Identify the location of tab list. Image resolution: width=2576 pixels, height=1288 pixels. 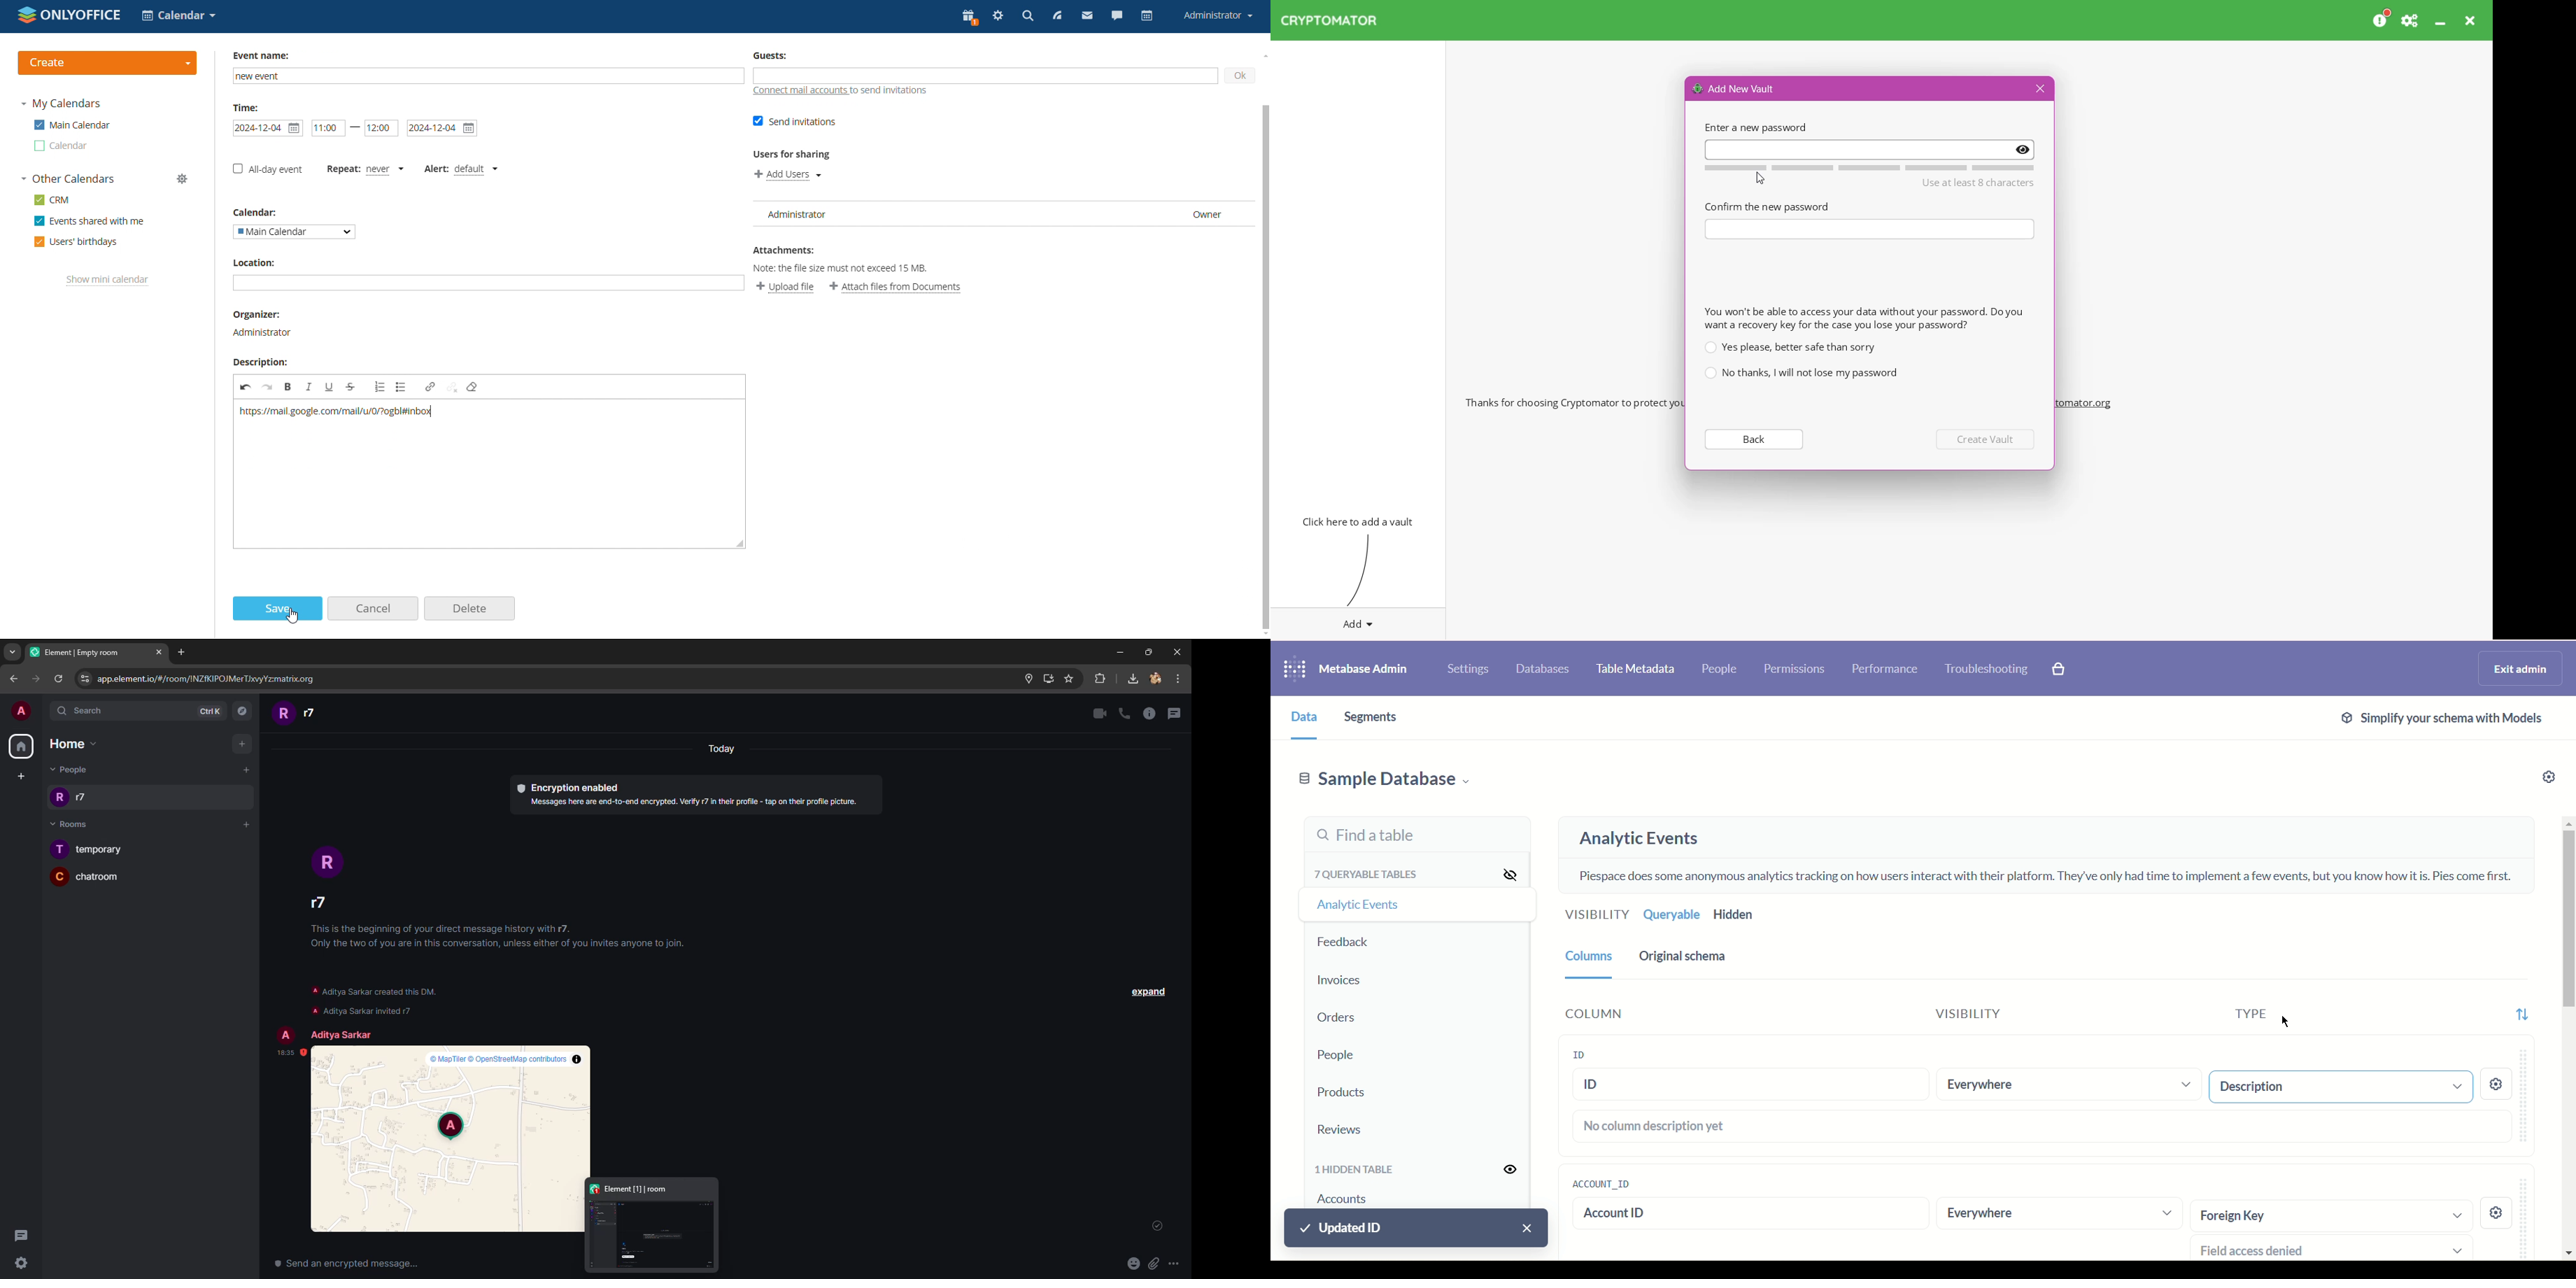
(14, 653).